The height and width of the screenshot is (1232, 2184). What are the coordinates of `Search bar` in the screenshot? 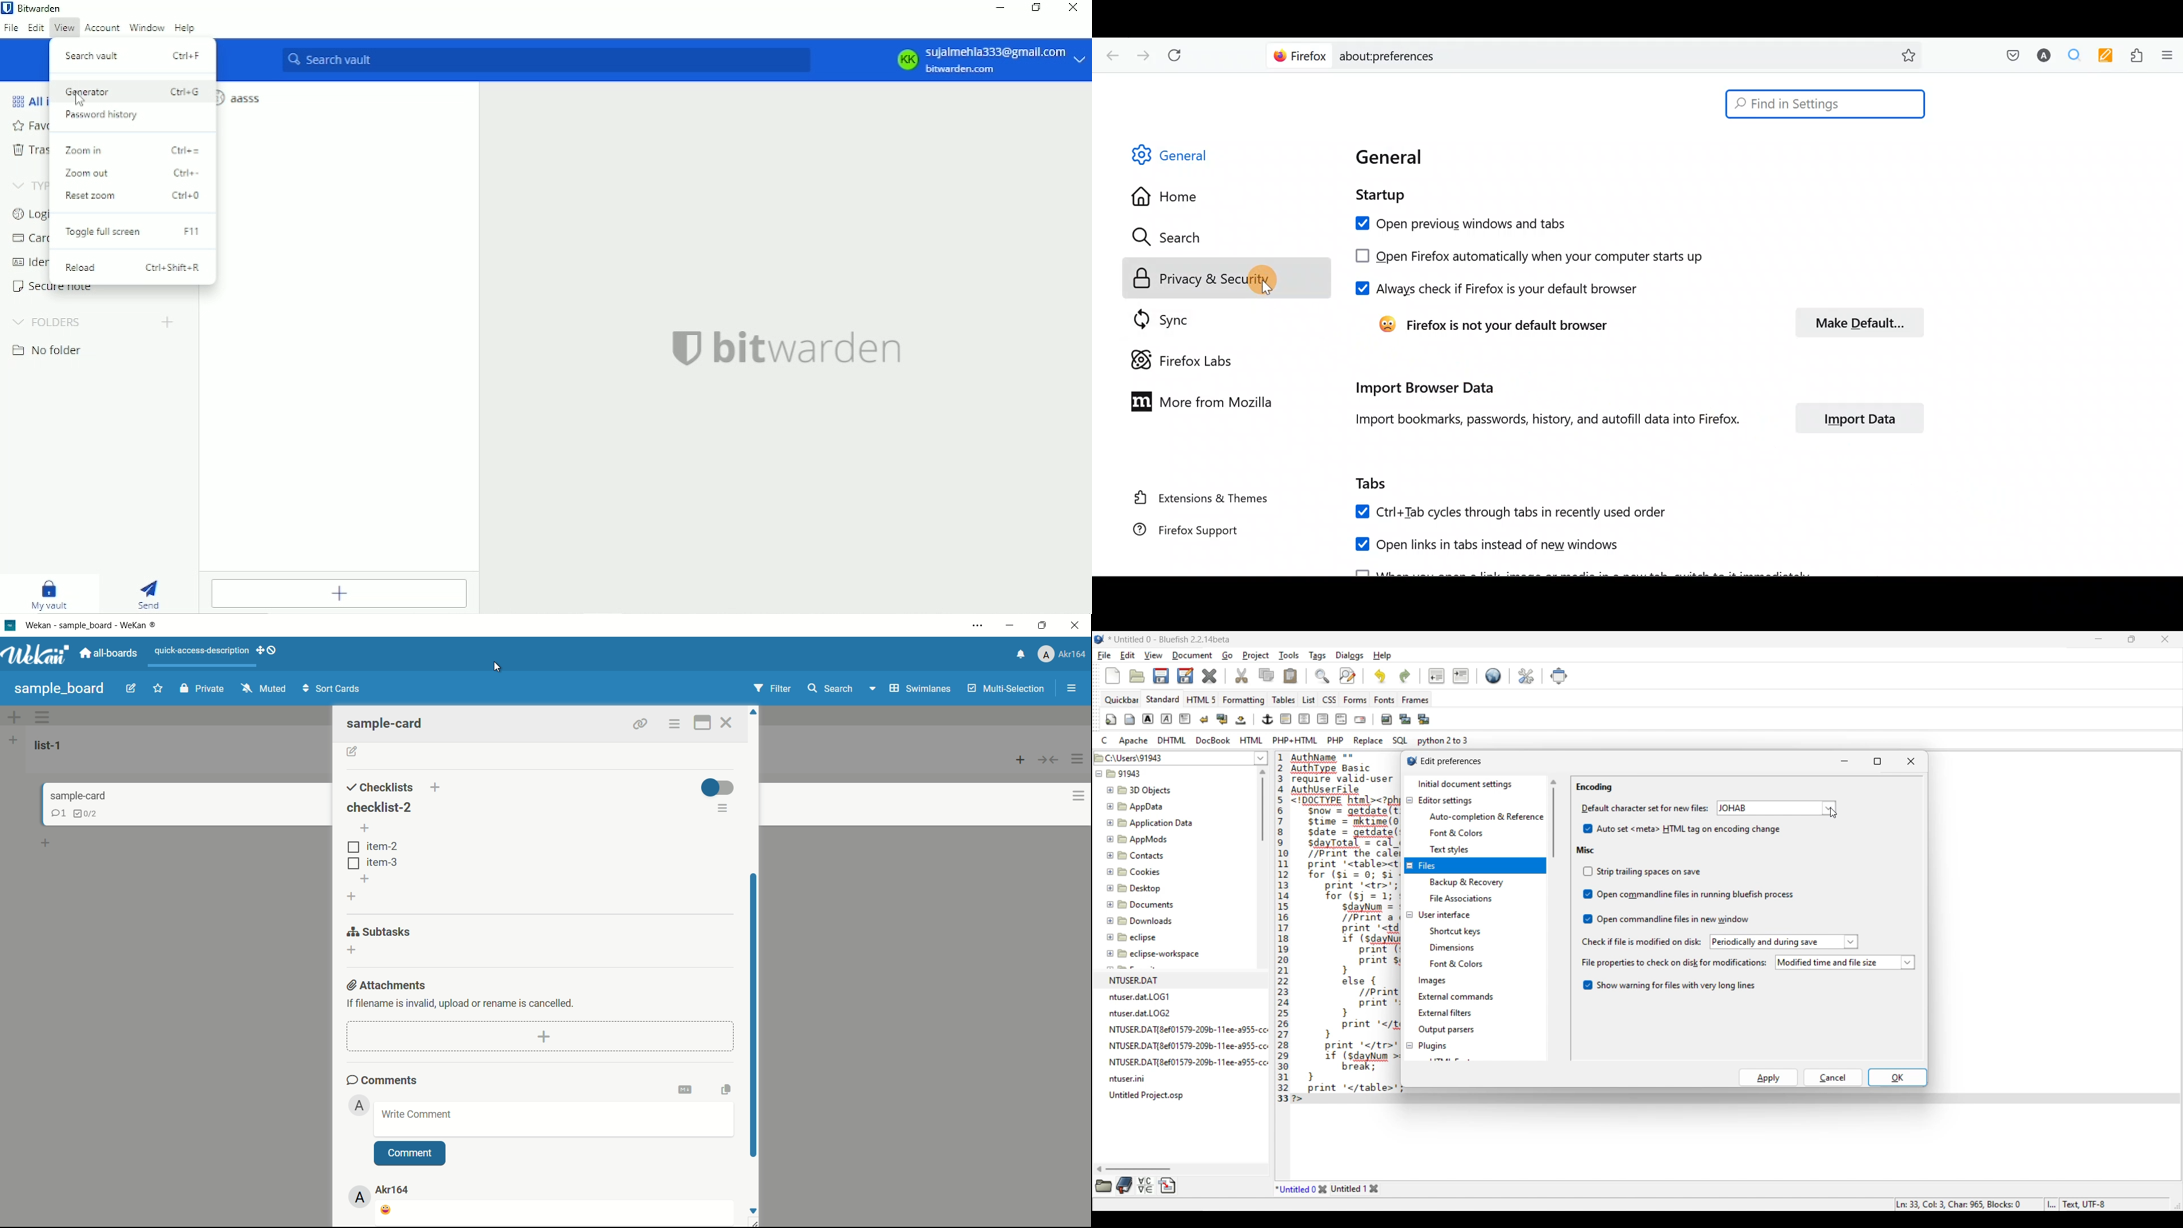 It's located at (1598, 54).